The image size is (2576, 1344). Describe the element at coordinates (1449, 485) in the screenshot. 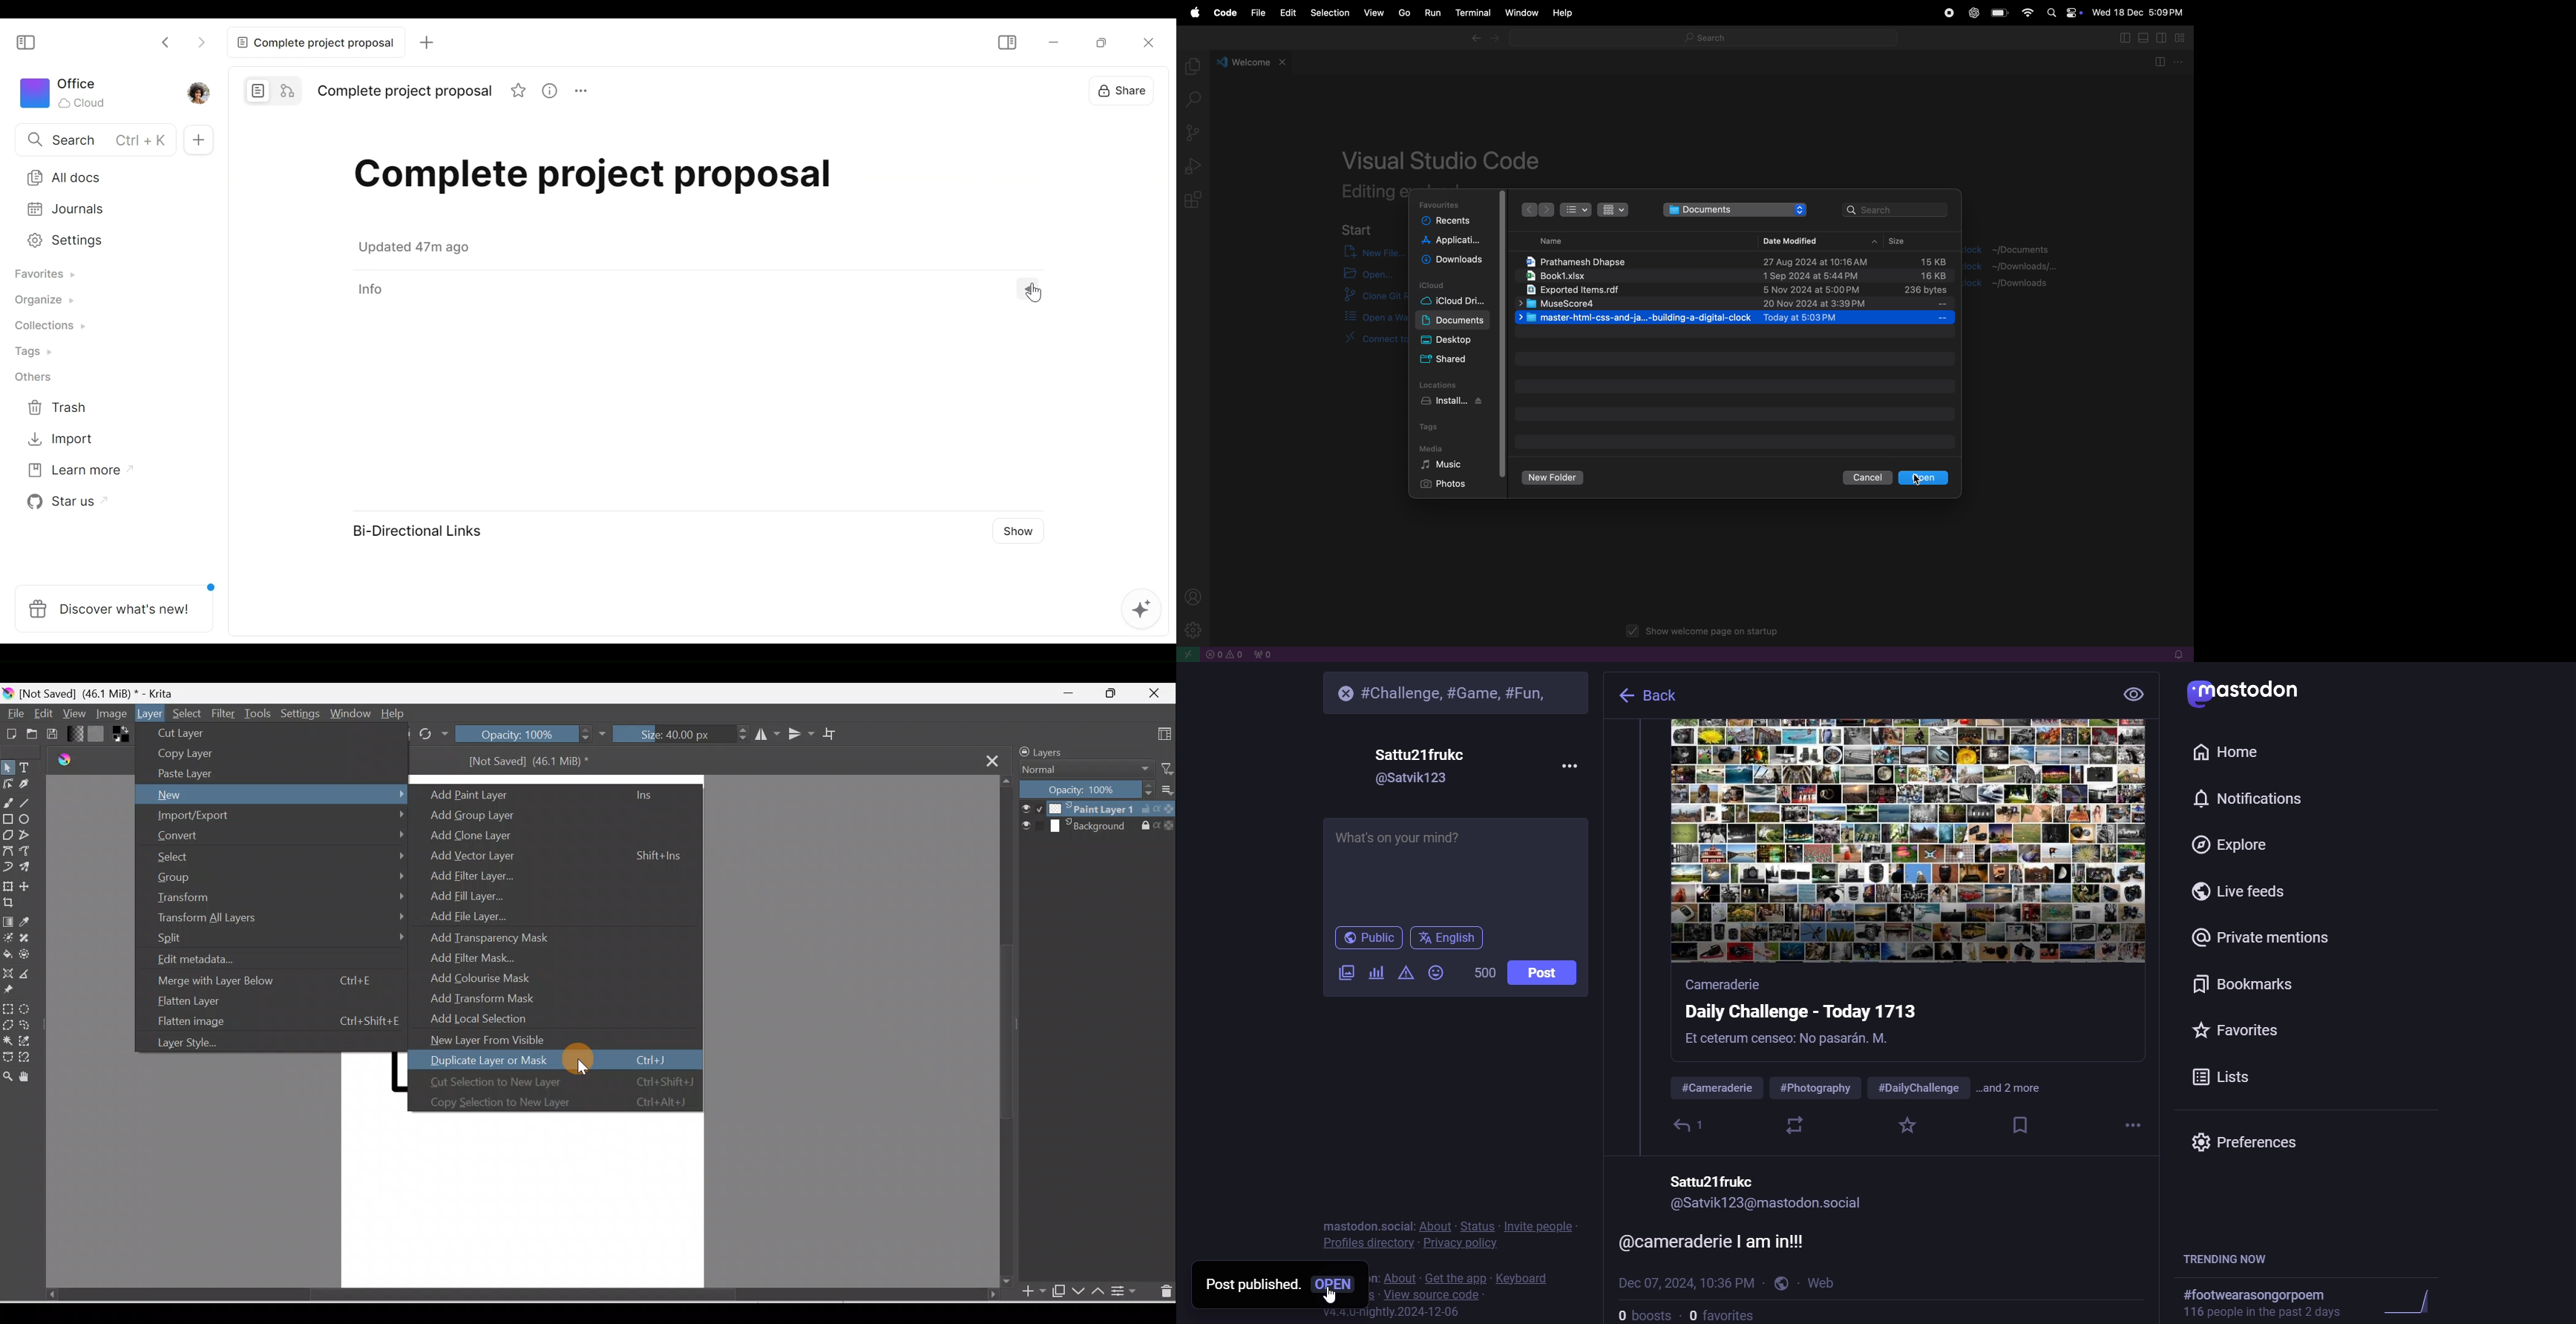

I see `photos` at that location.